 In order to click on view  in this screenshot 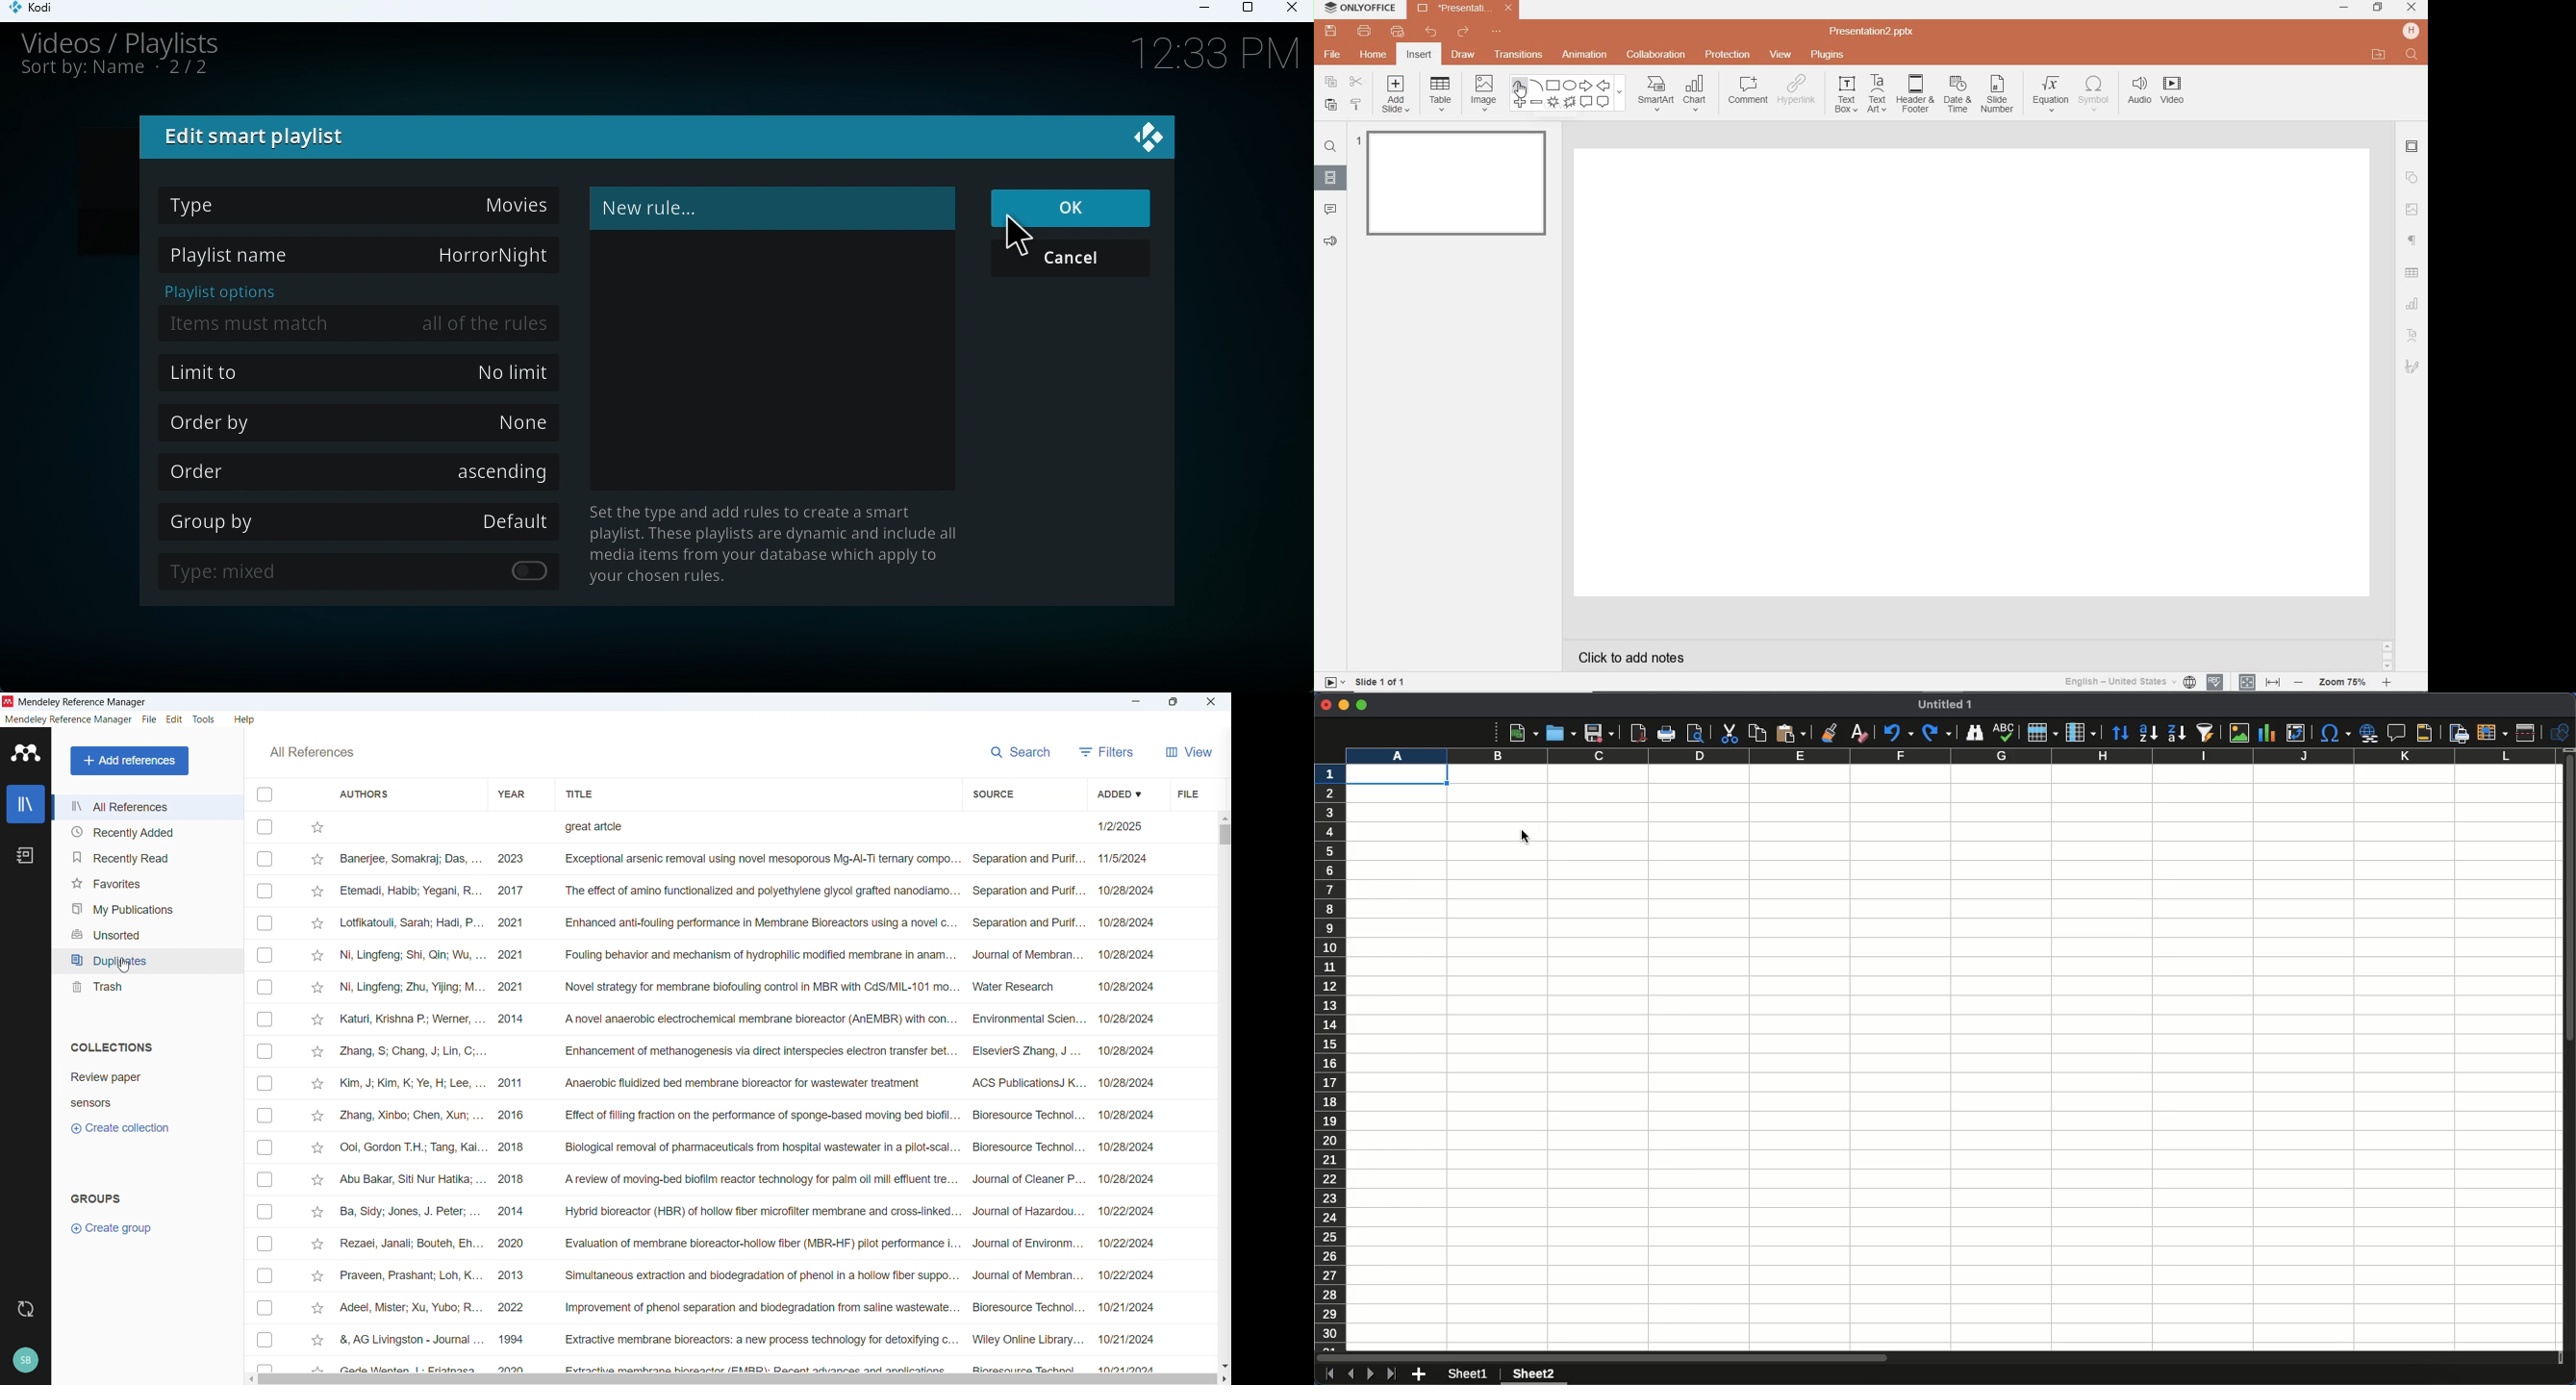, I will do `click(1189, 751)`.